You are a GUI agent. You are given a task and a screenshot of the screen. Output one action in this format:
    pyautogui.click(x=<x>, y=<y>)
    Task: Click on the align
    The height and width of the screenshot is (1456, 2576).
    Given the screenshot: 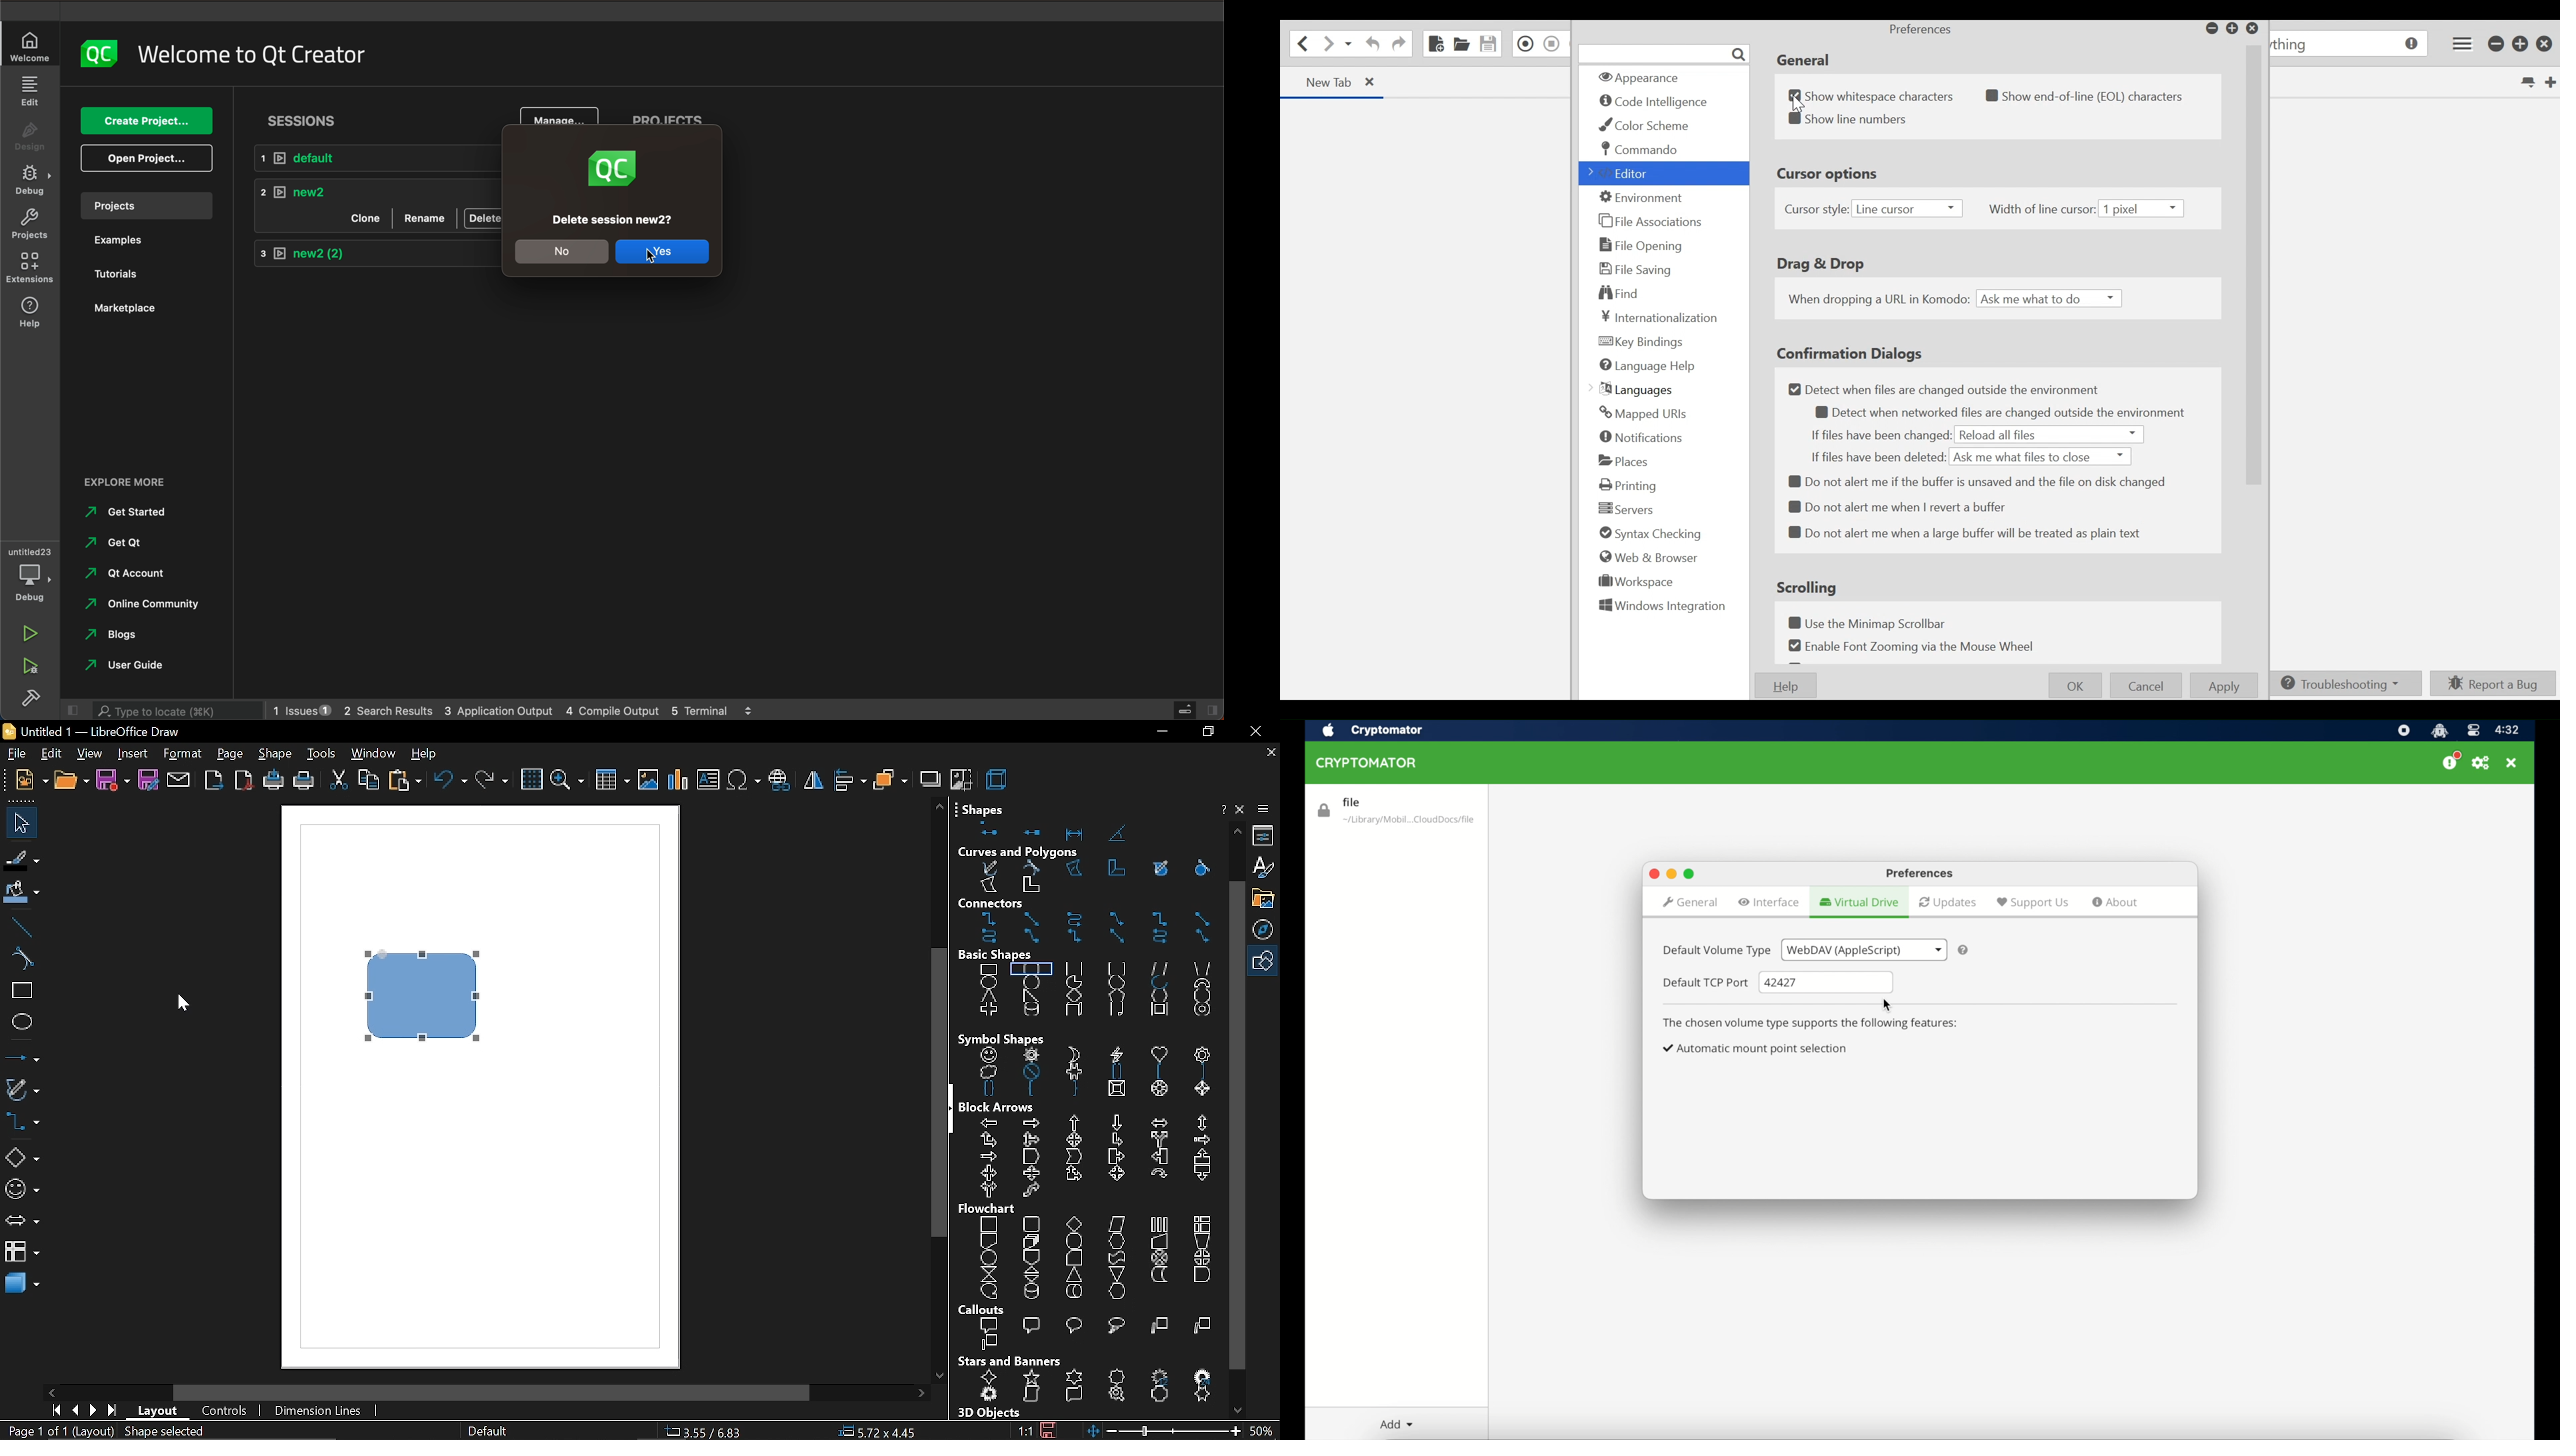 What is the action you would take?
    pyautogui.click(x=851, y=779)
    